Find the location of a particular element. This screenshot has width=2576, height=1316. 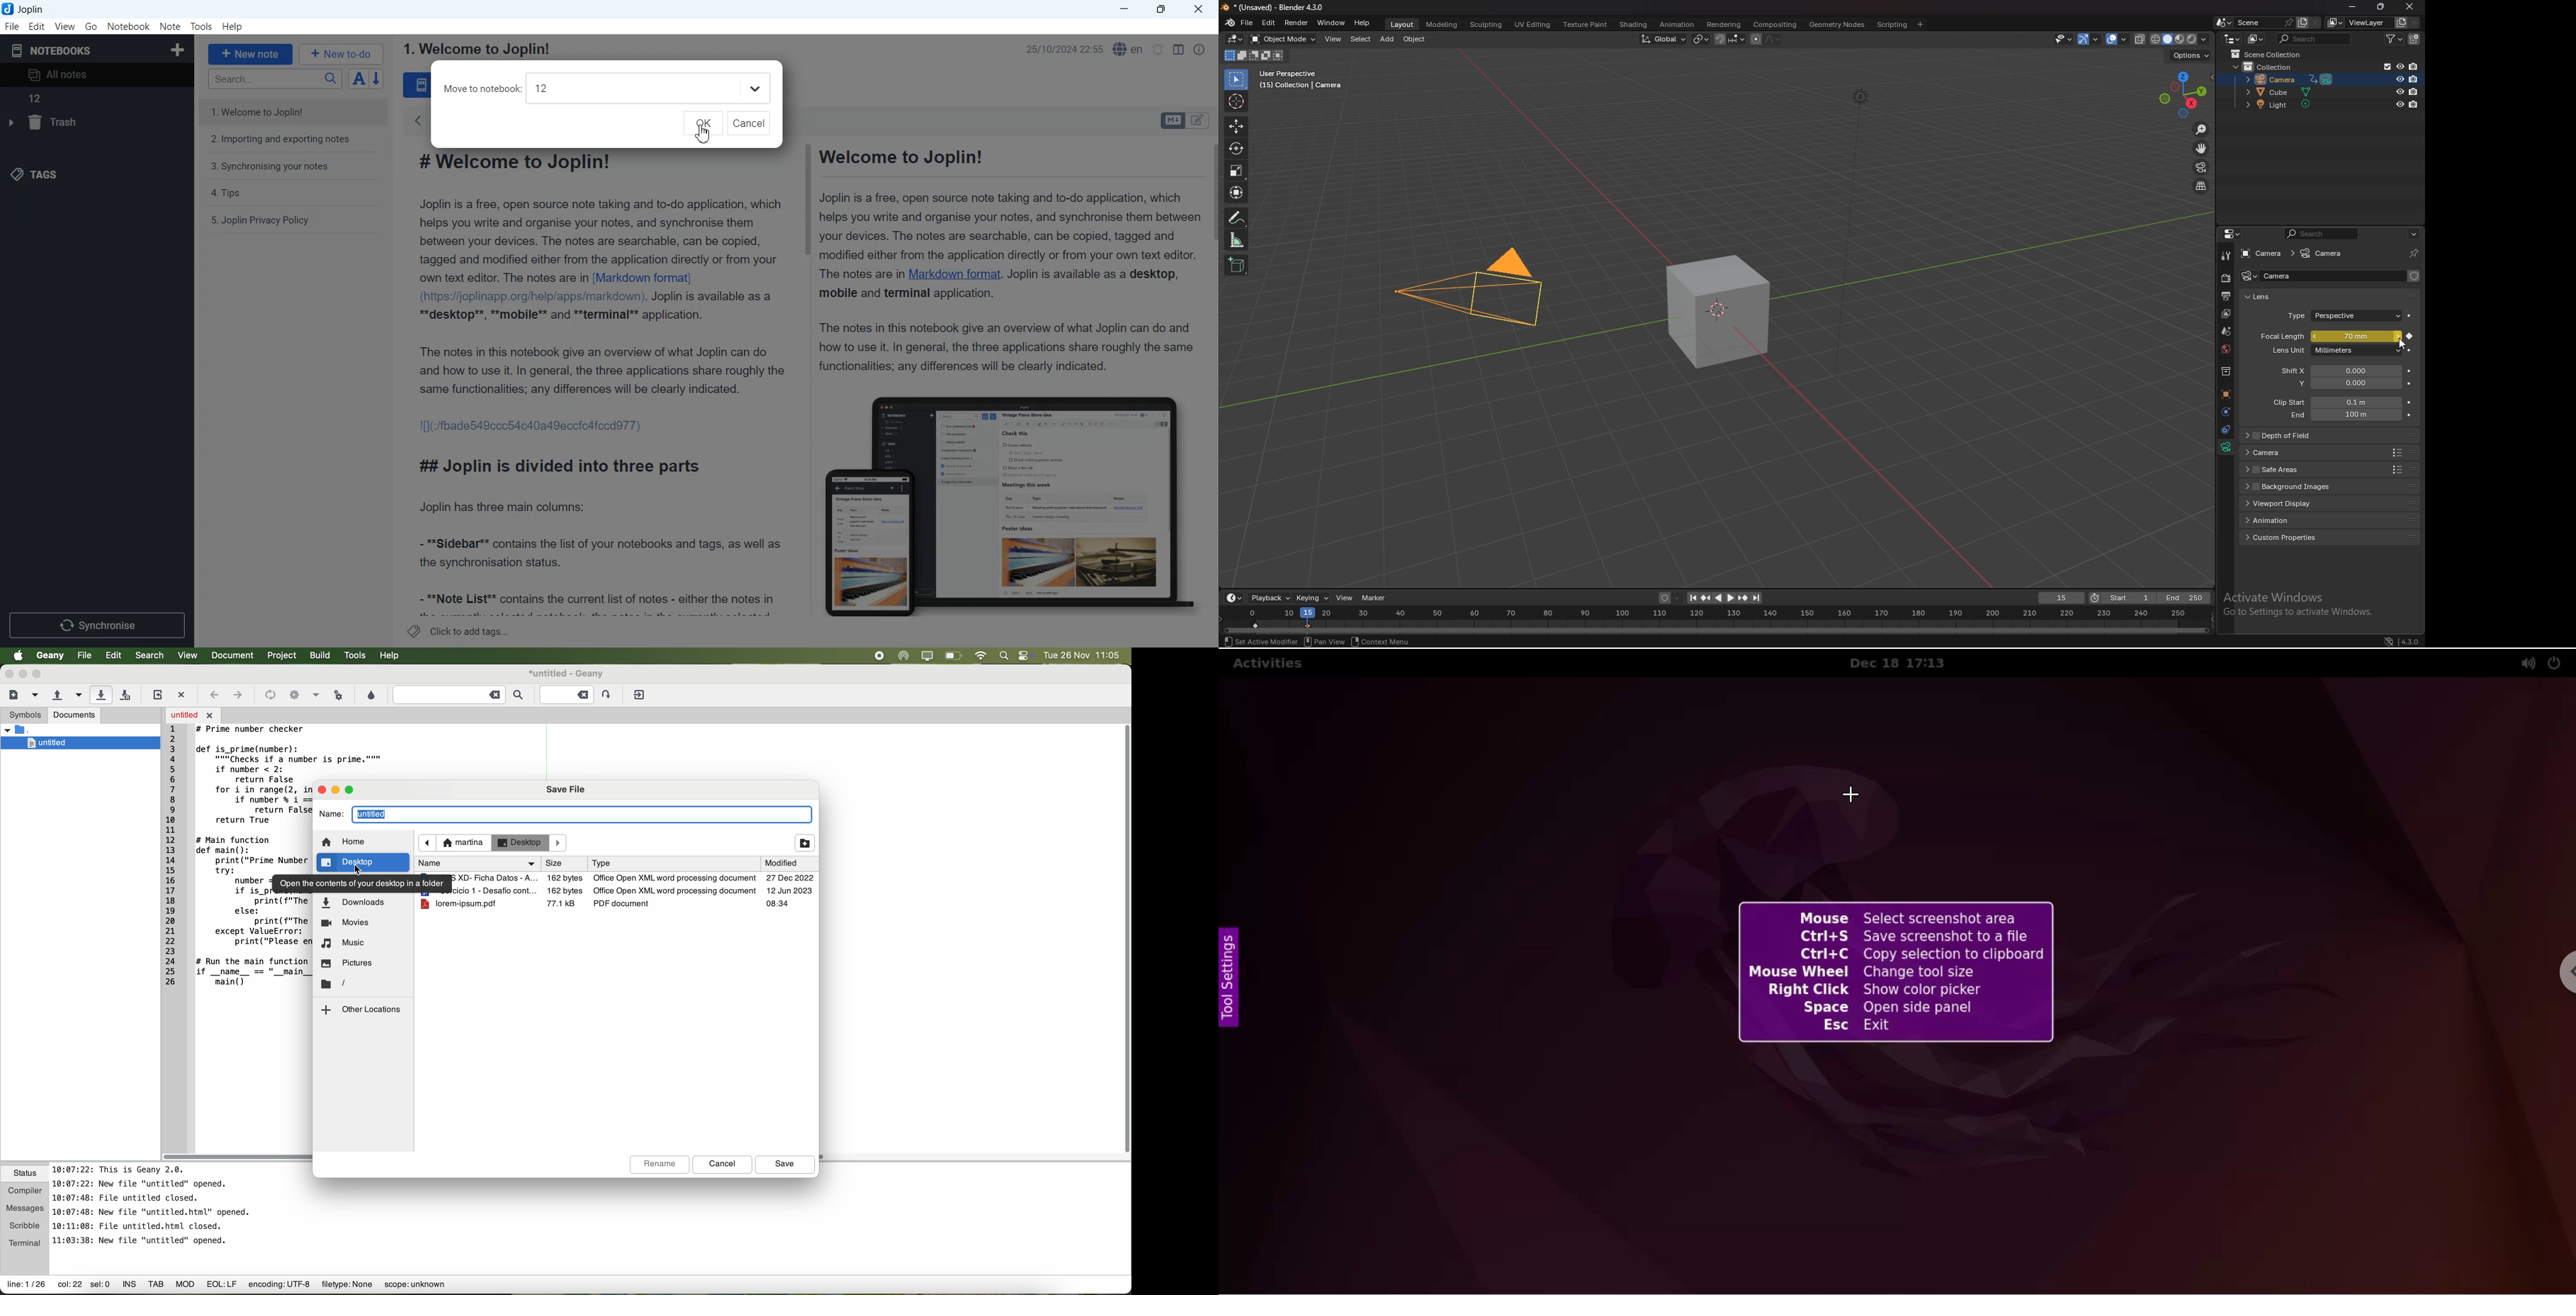

navigate back is located at coordinates (214, 695).